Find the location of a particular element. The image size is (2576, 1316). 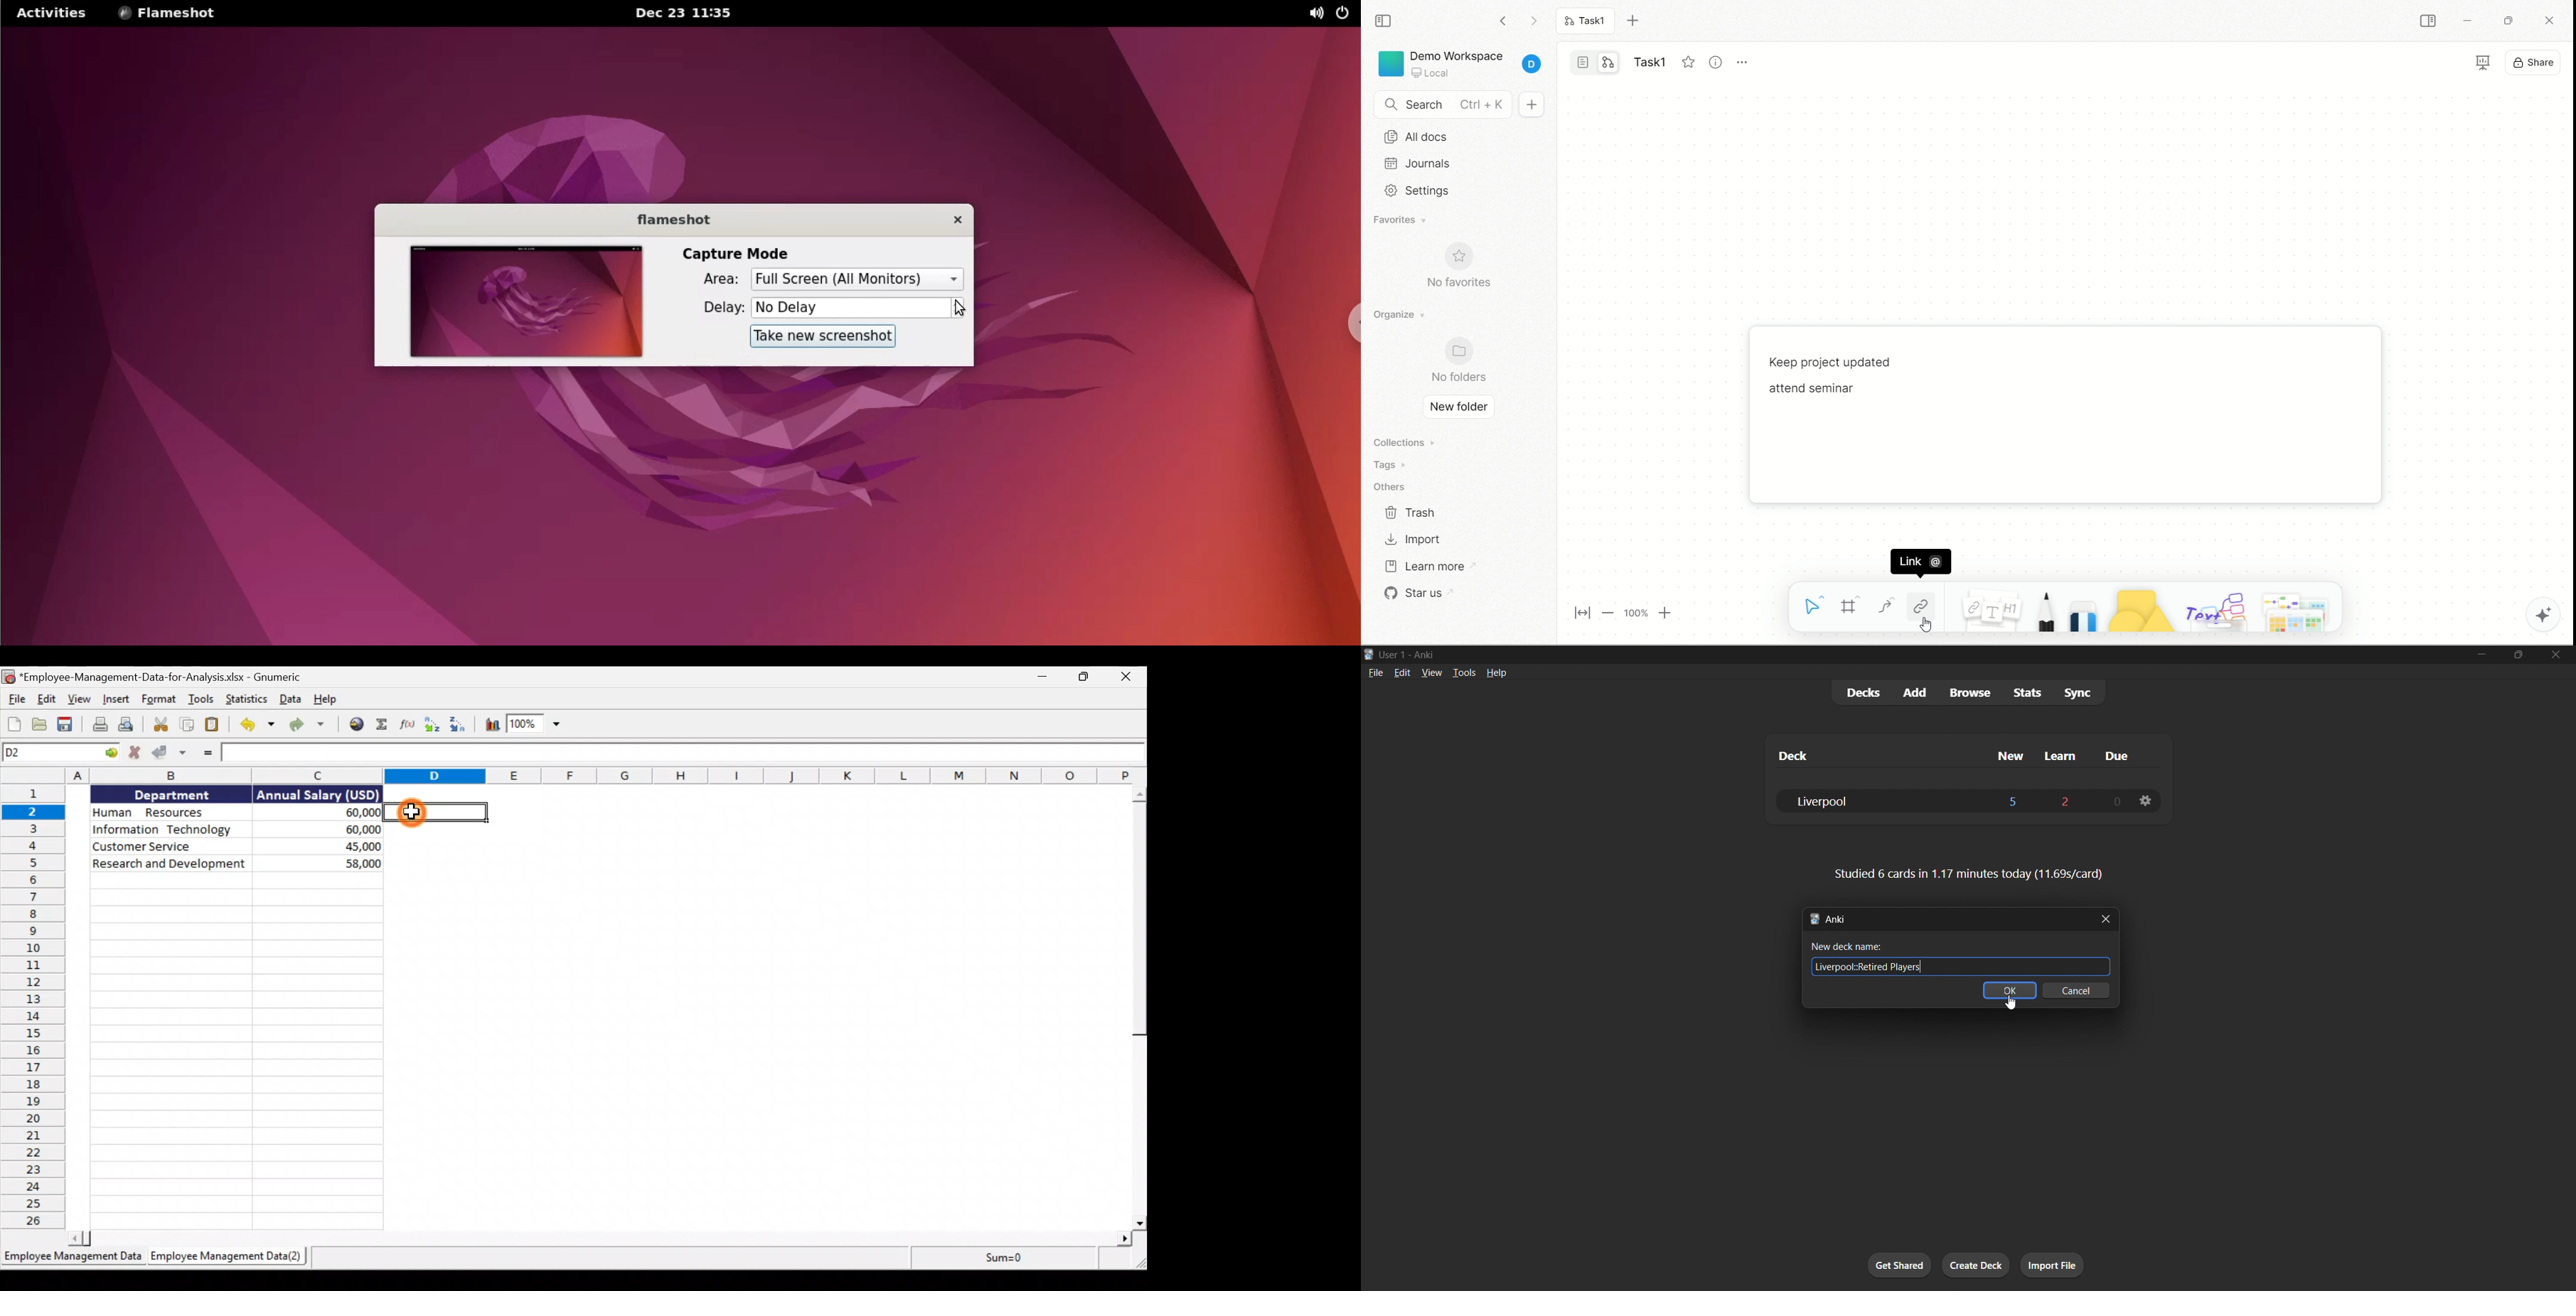

chrome options is located at coordinates (1348, 321).